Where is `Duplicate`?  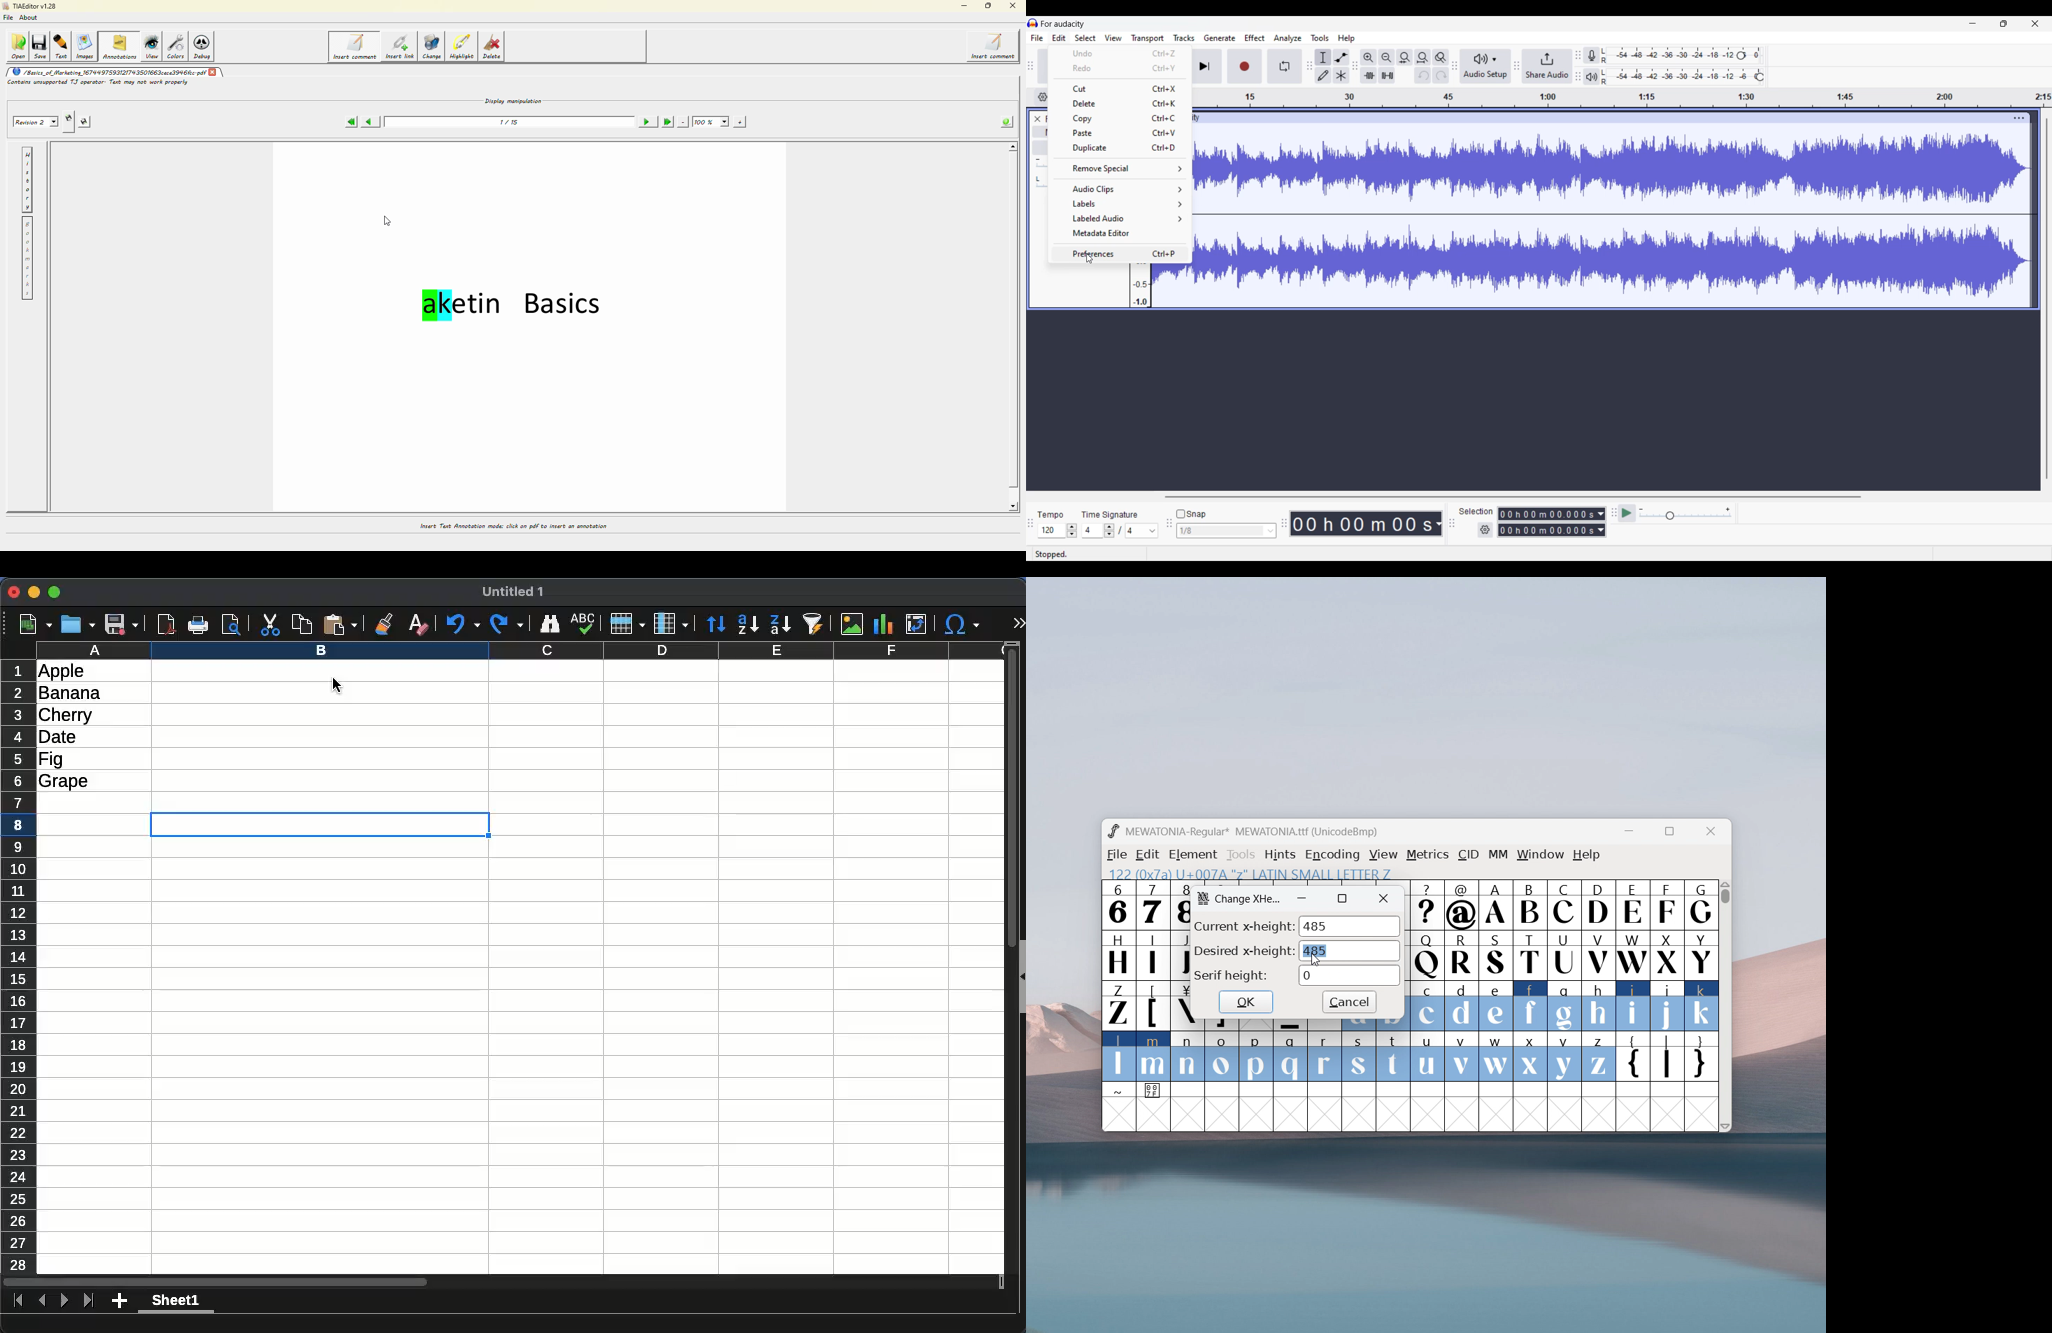
Duplicate is located at coordinates (1121, 148).